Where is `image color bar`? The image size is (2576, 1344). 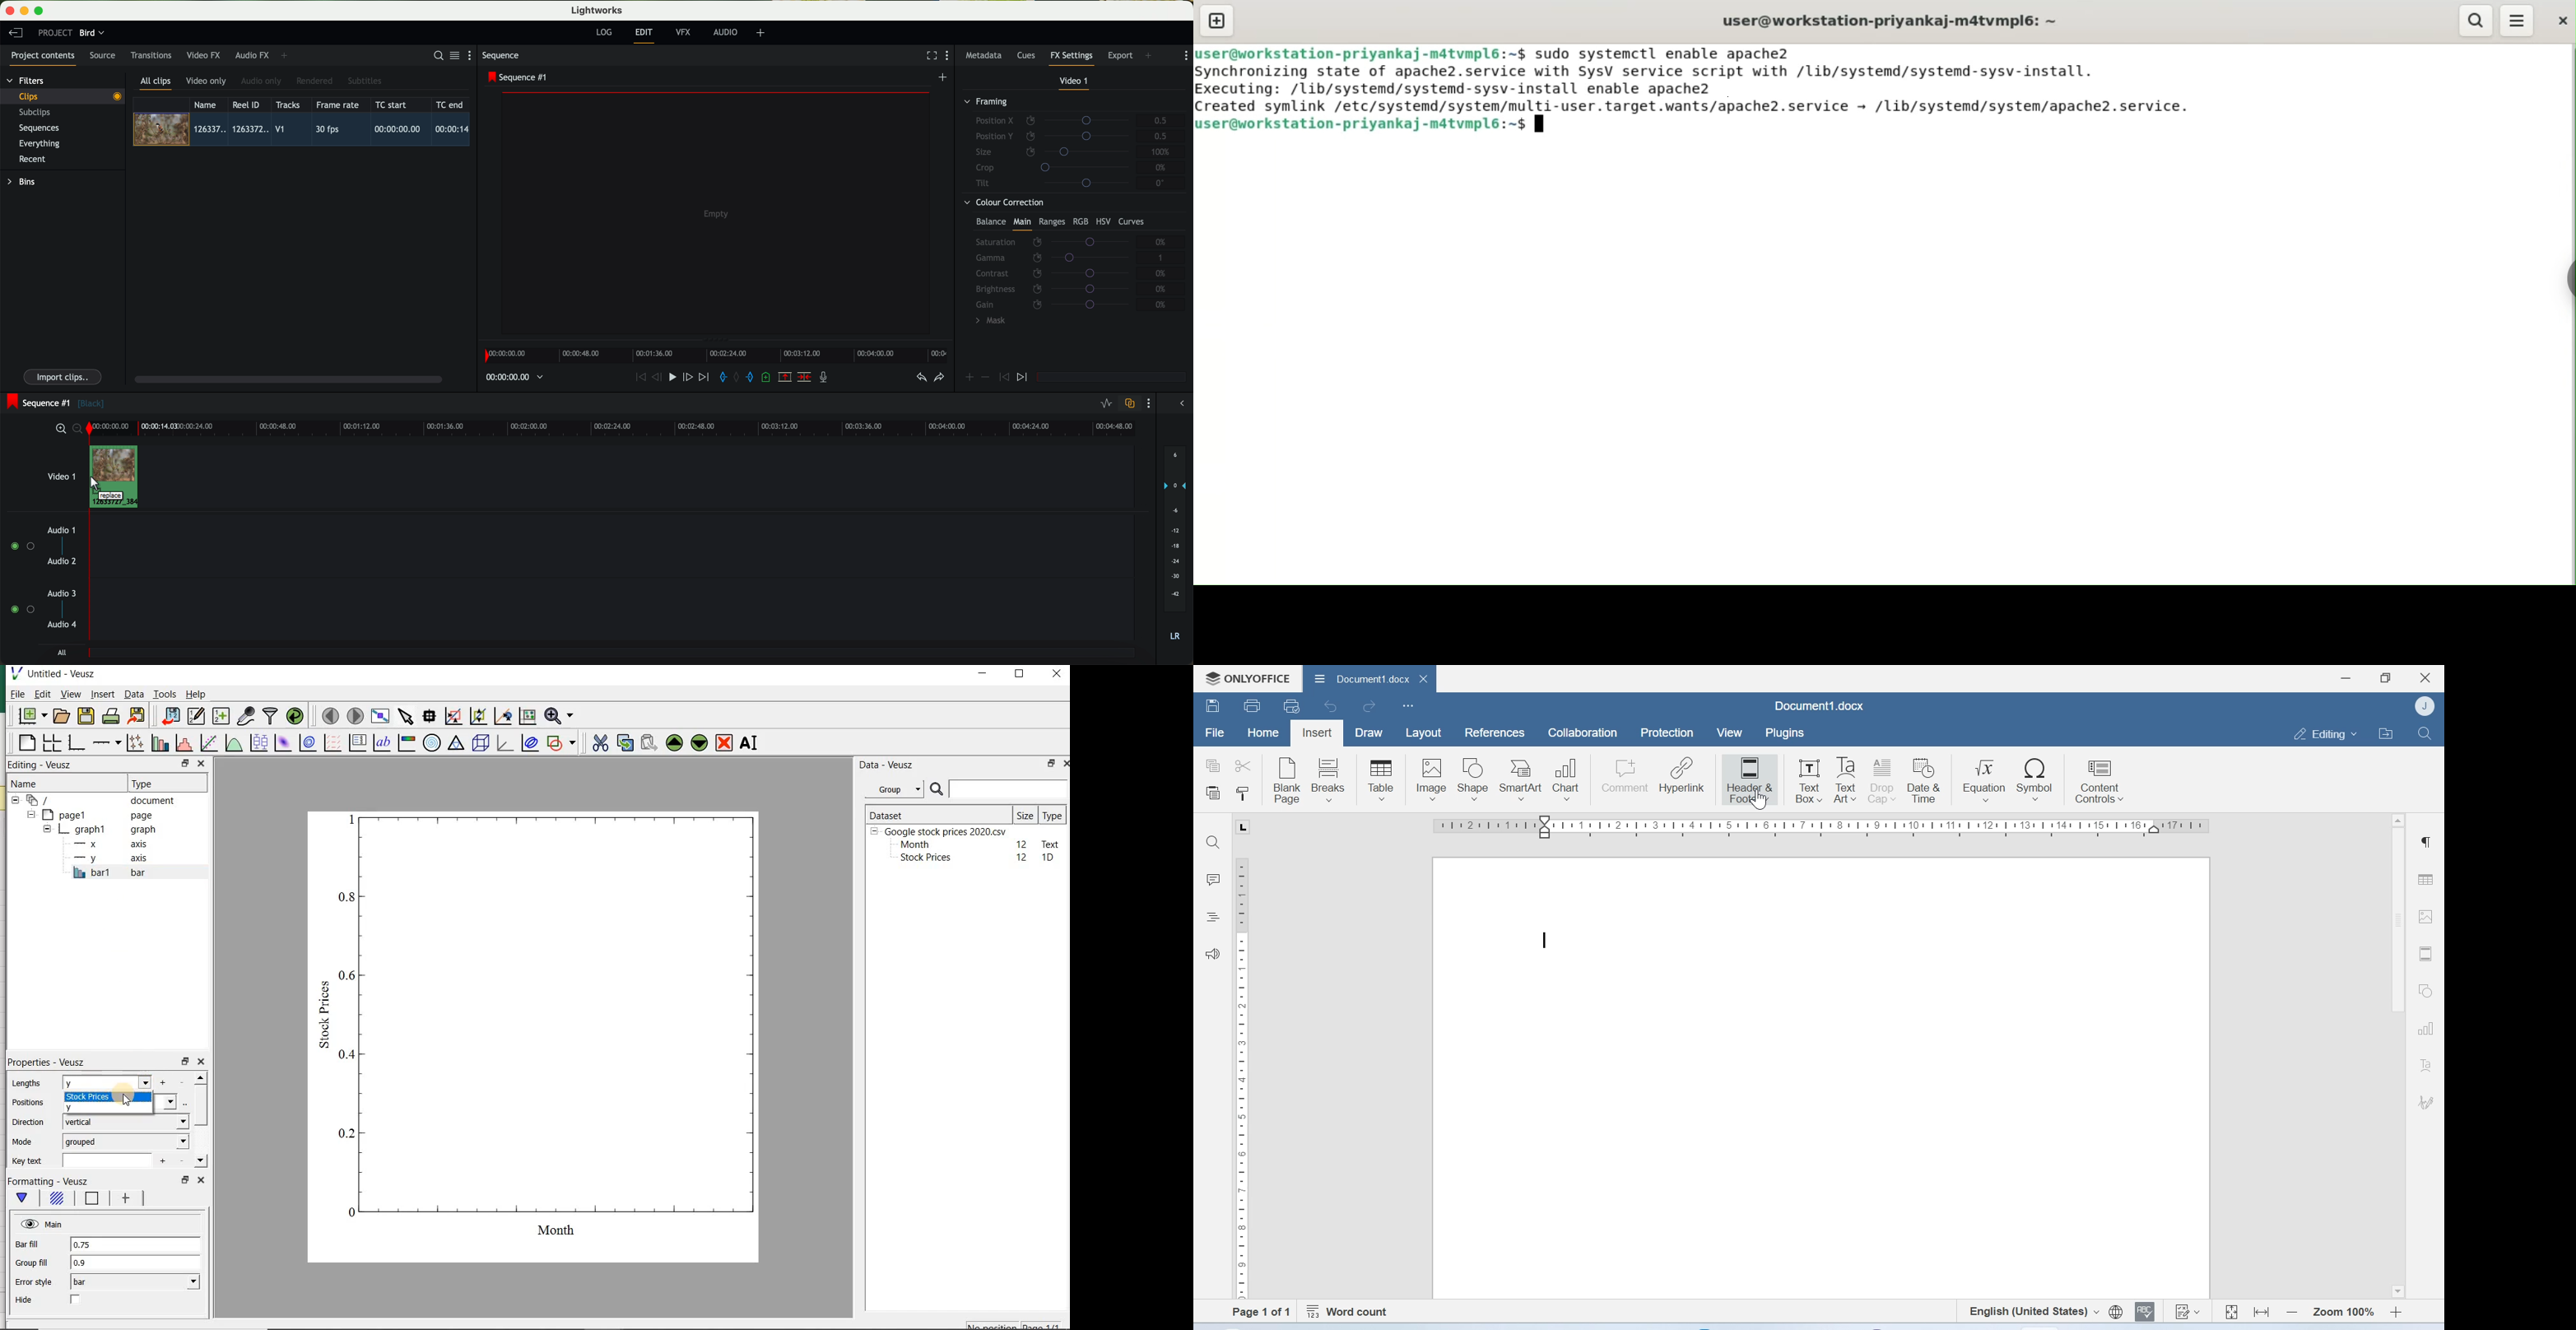 image color bar is located at coordinates (405, 743).